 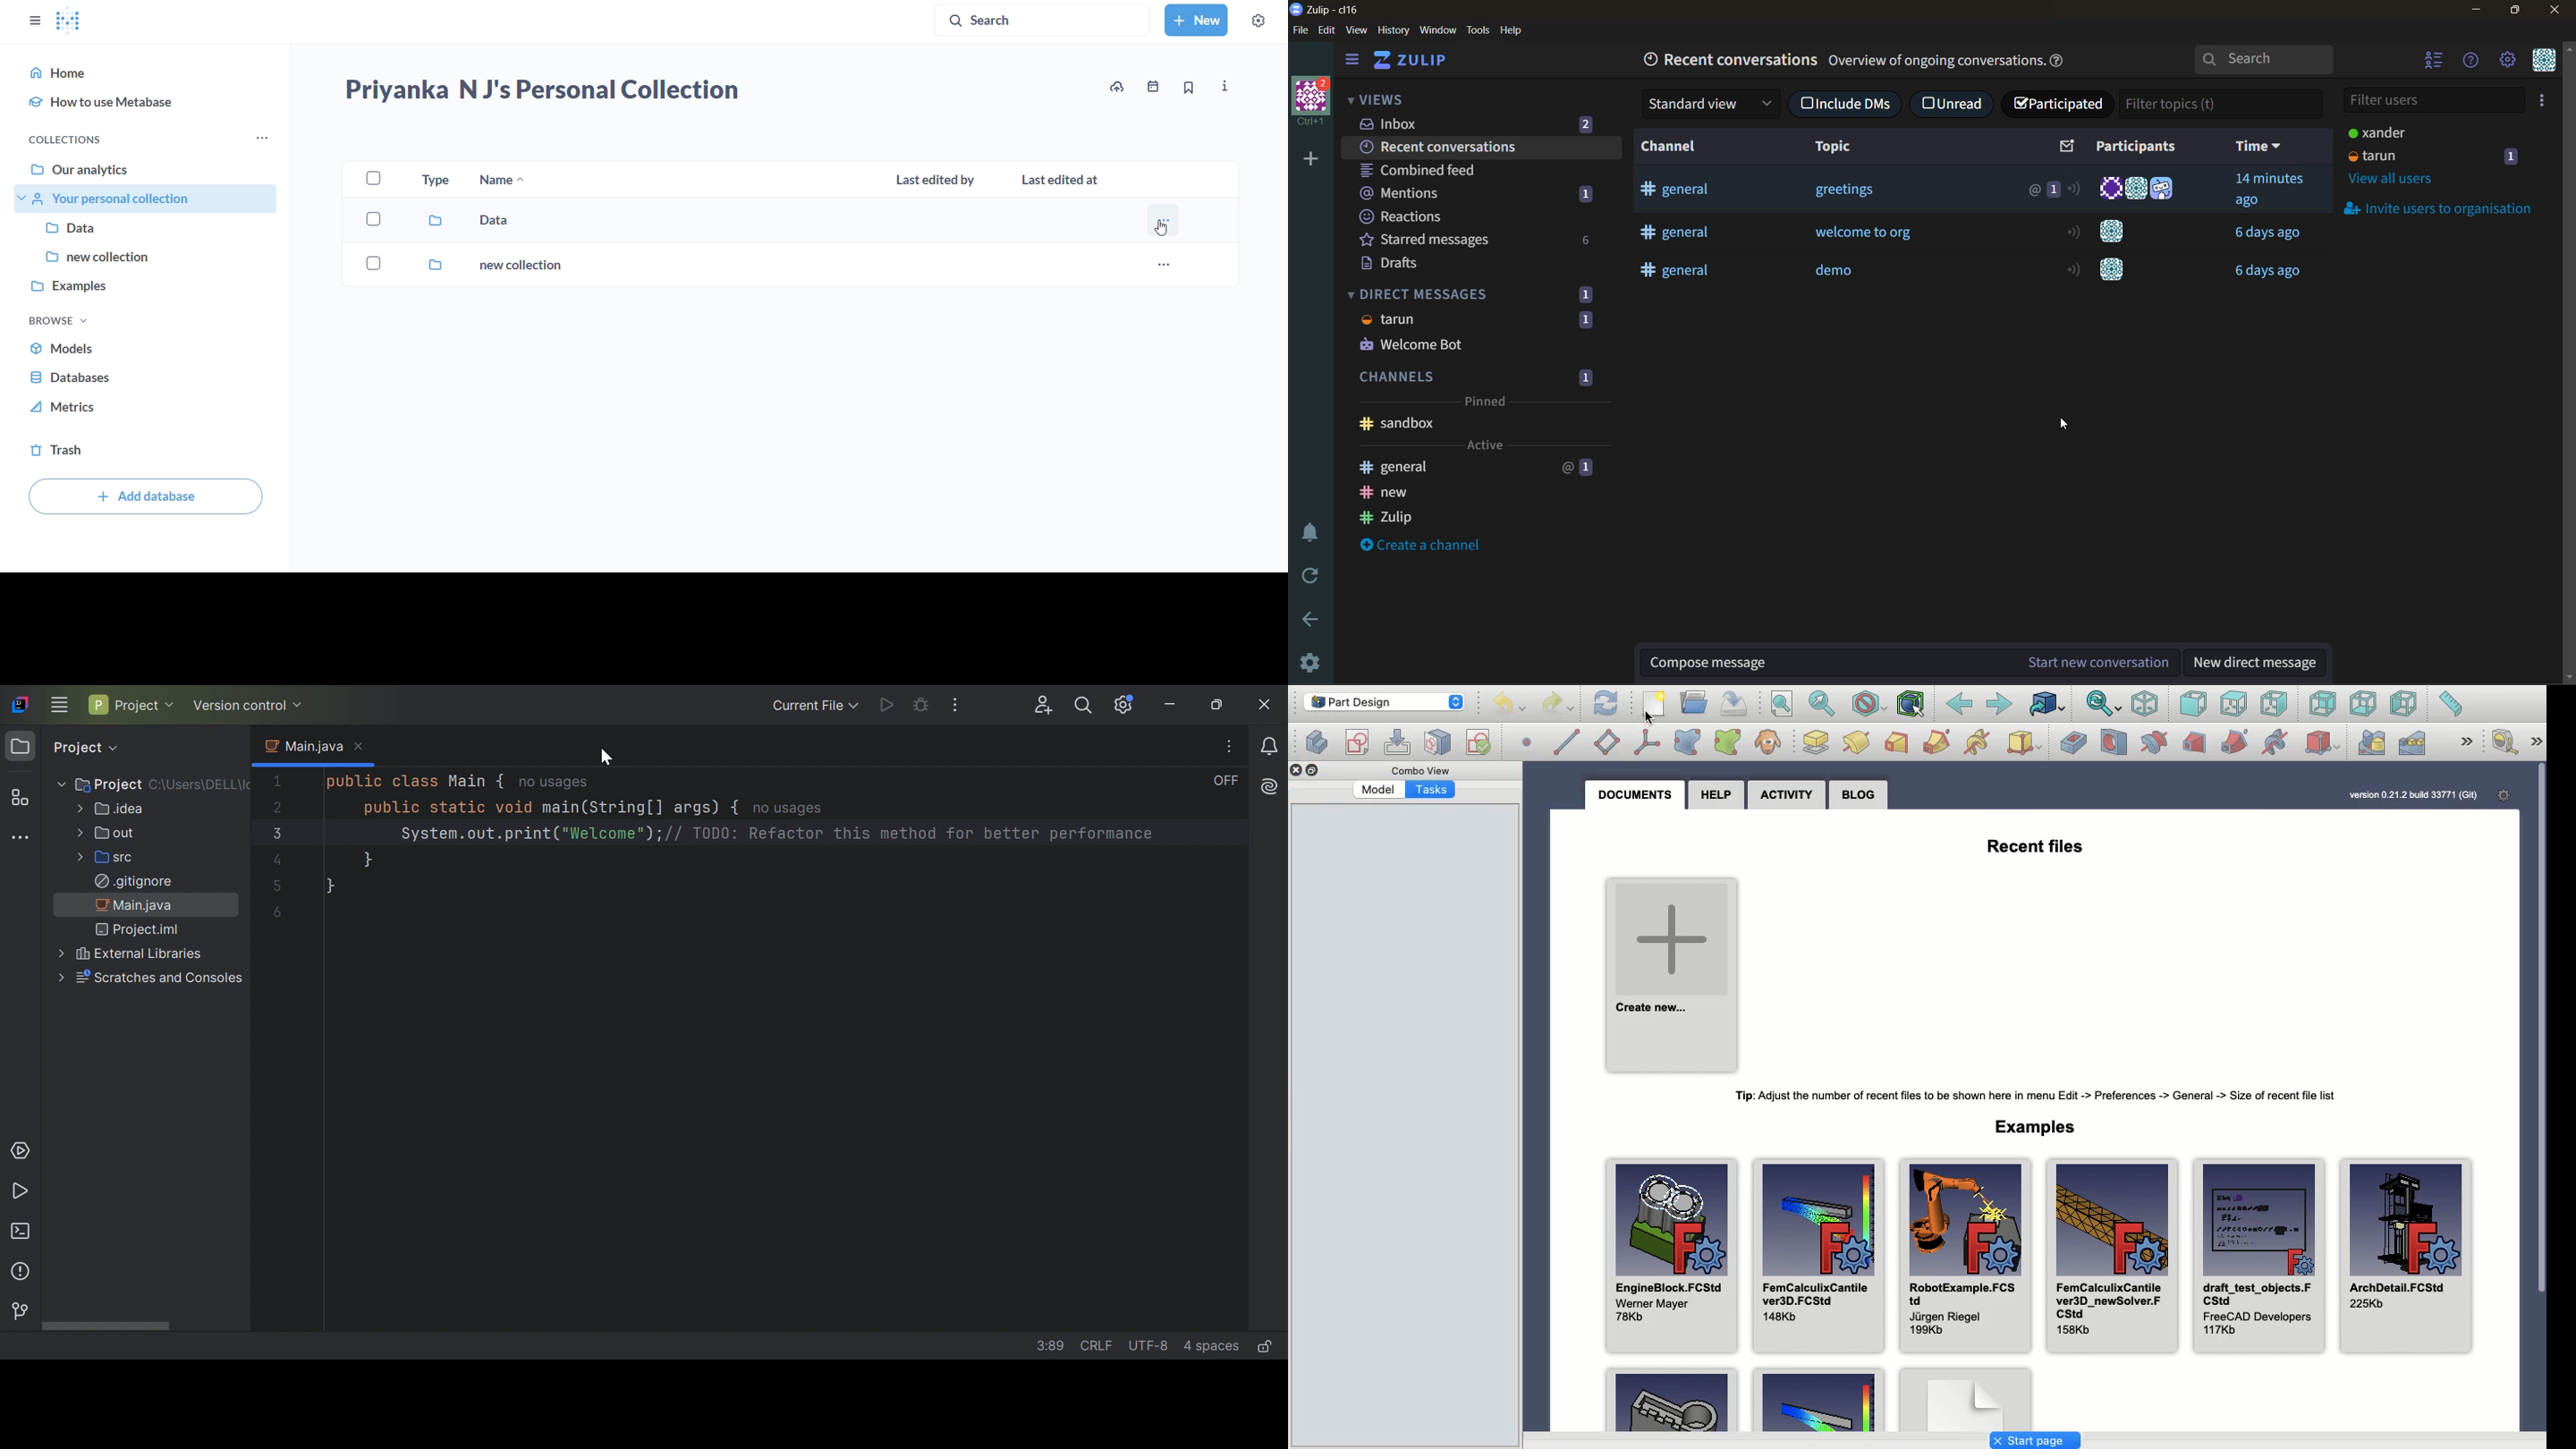 I want to click on file, so click(x=1301, y=30).